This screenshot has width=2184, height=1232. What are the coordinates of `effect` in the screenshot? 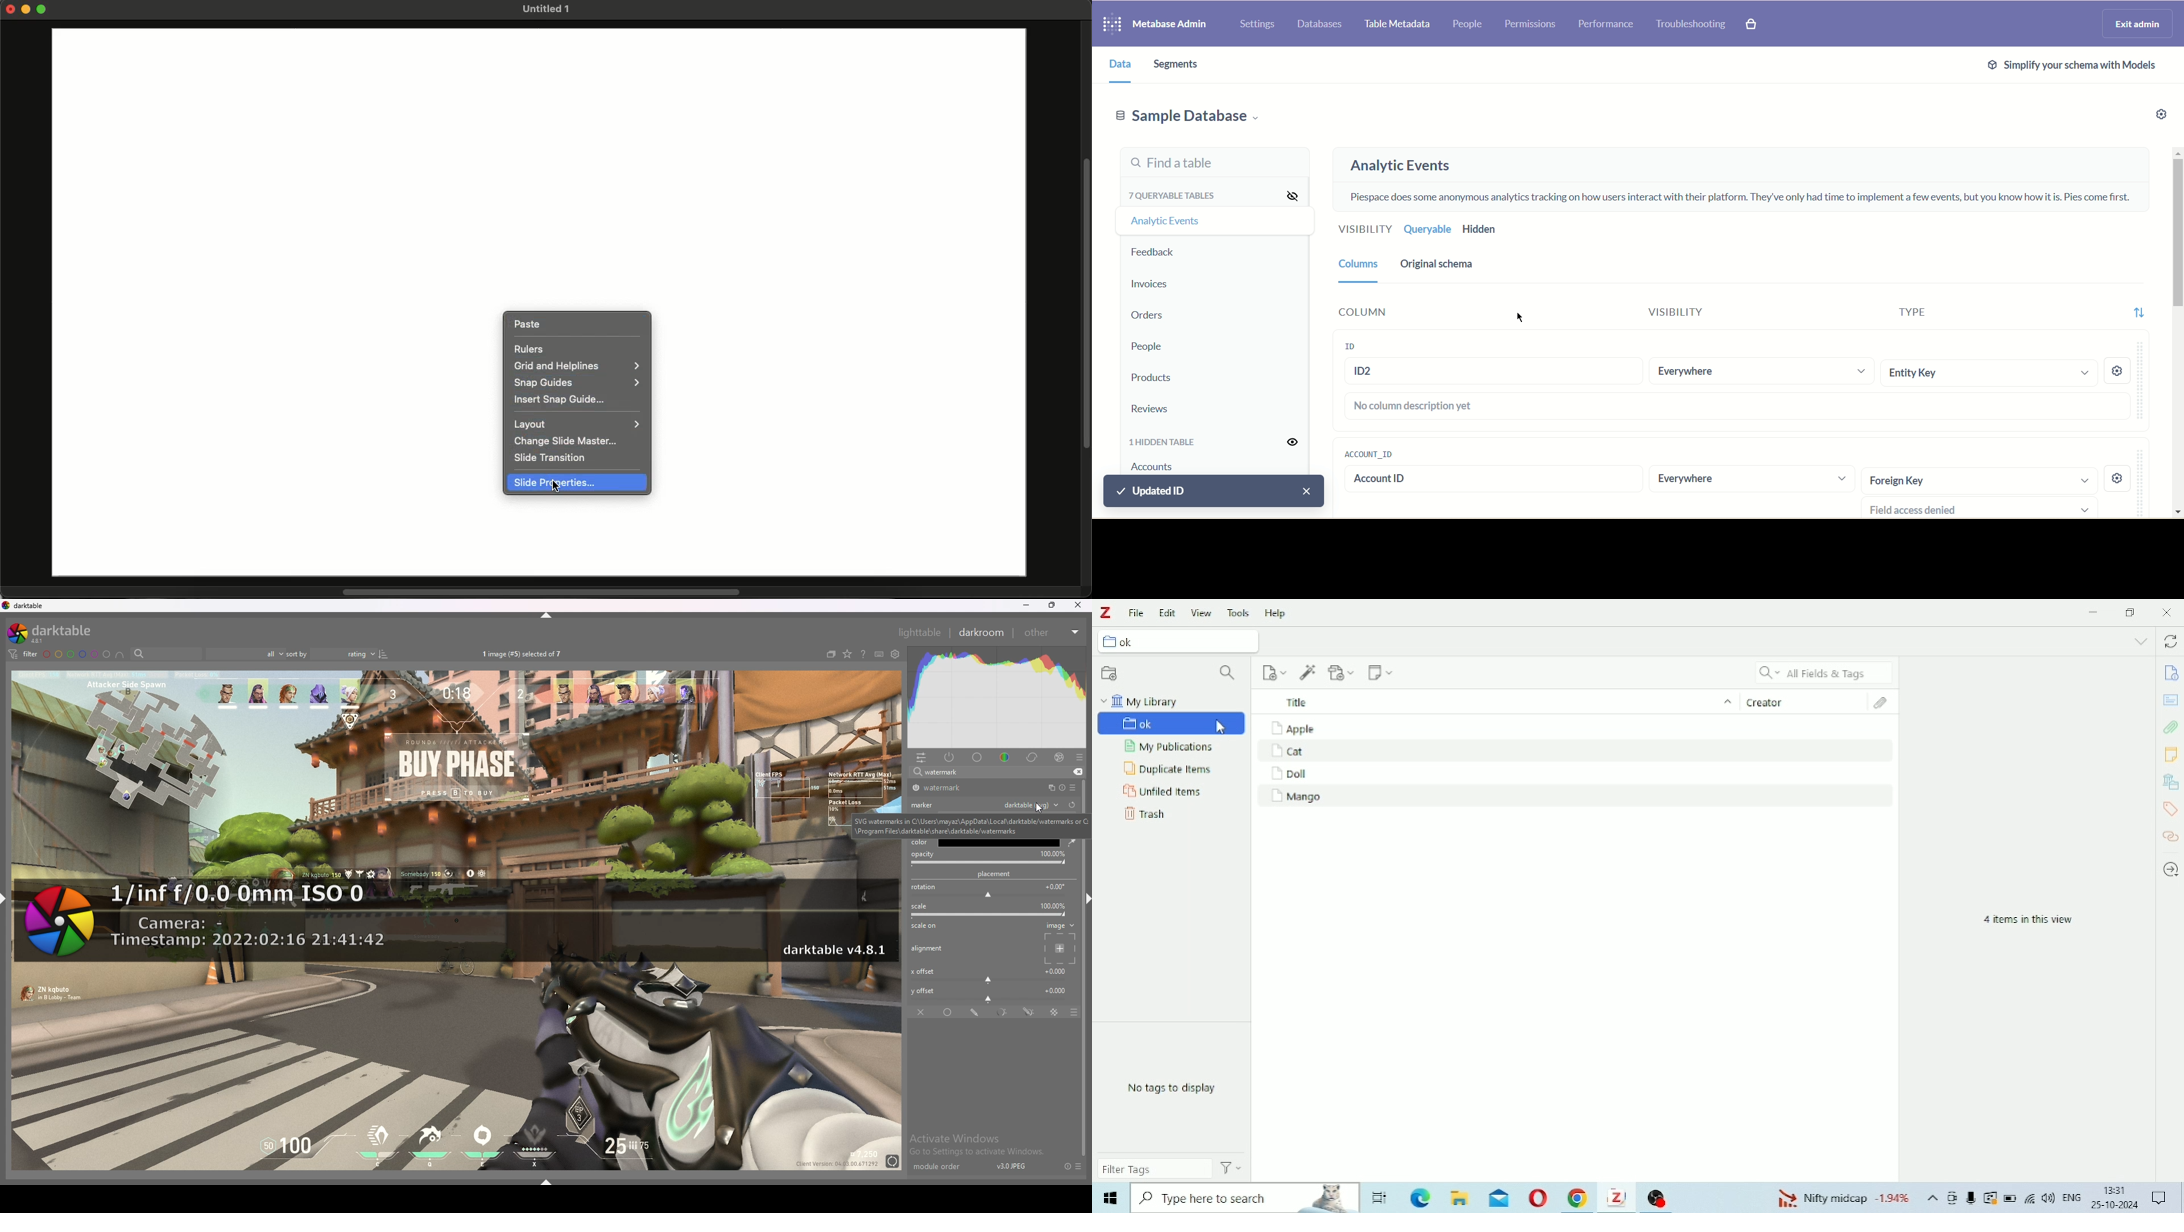 It's located at (1059, 758).